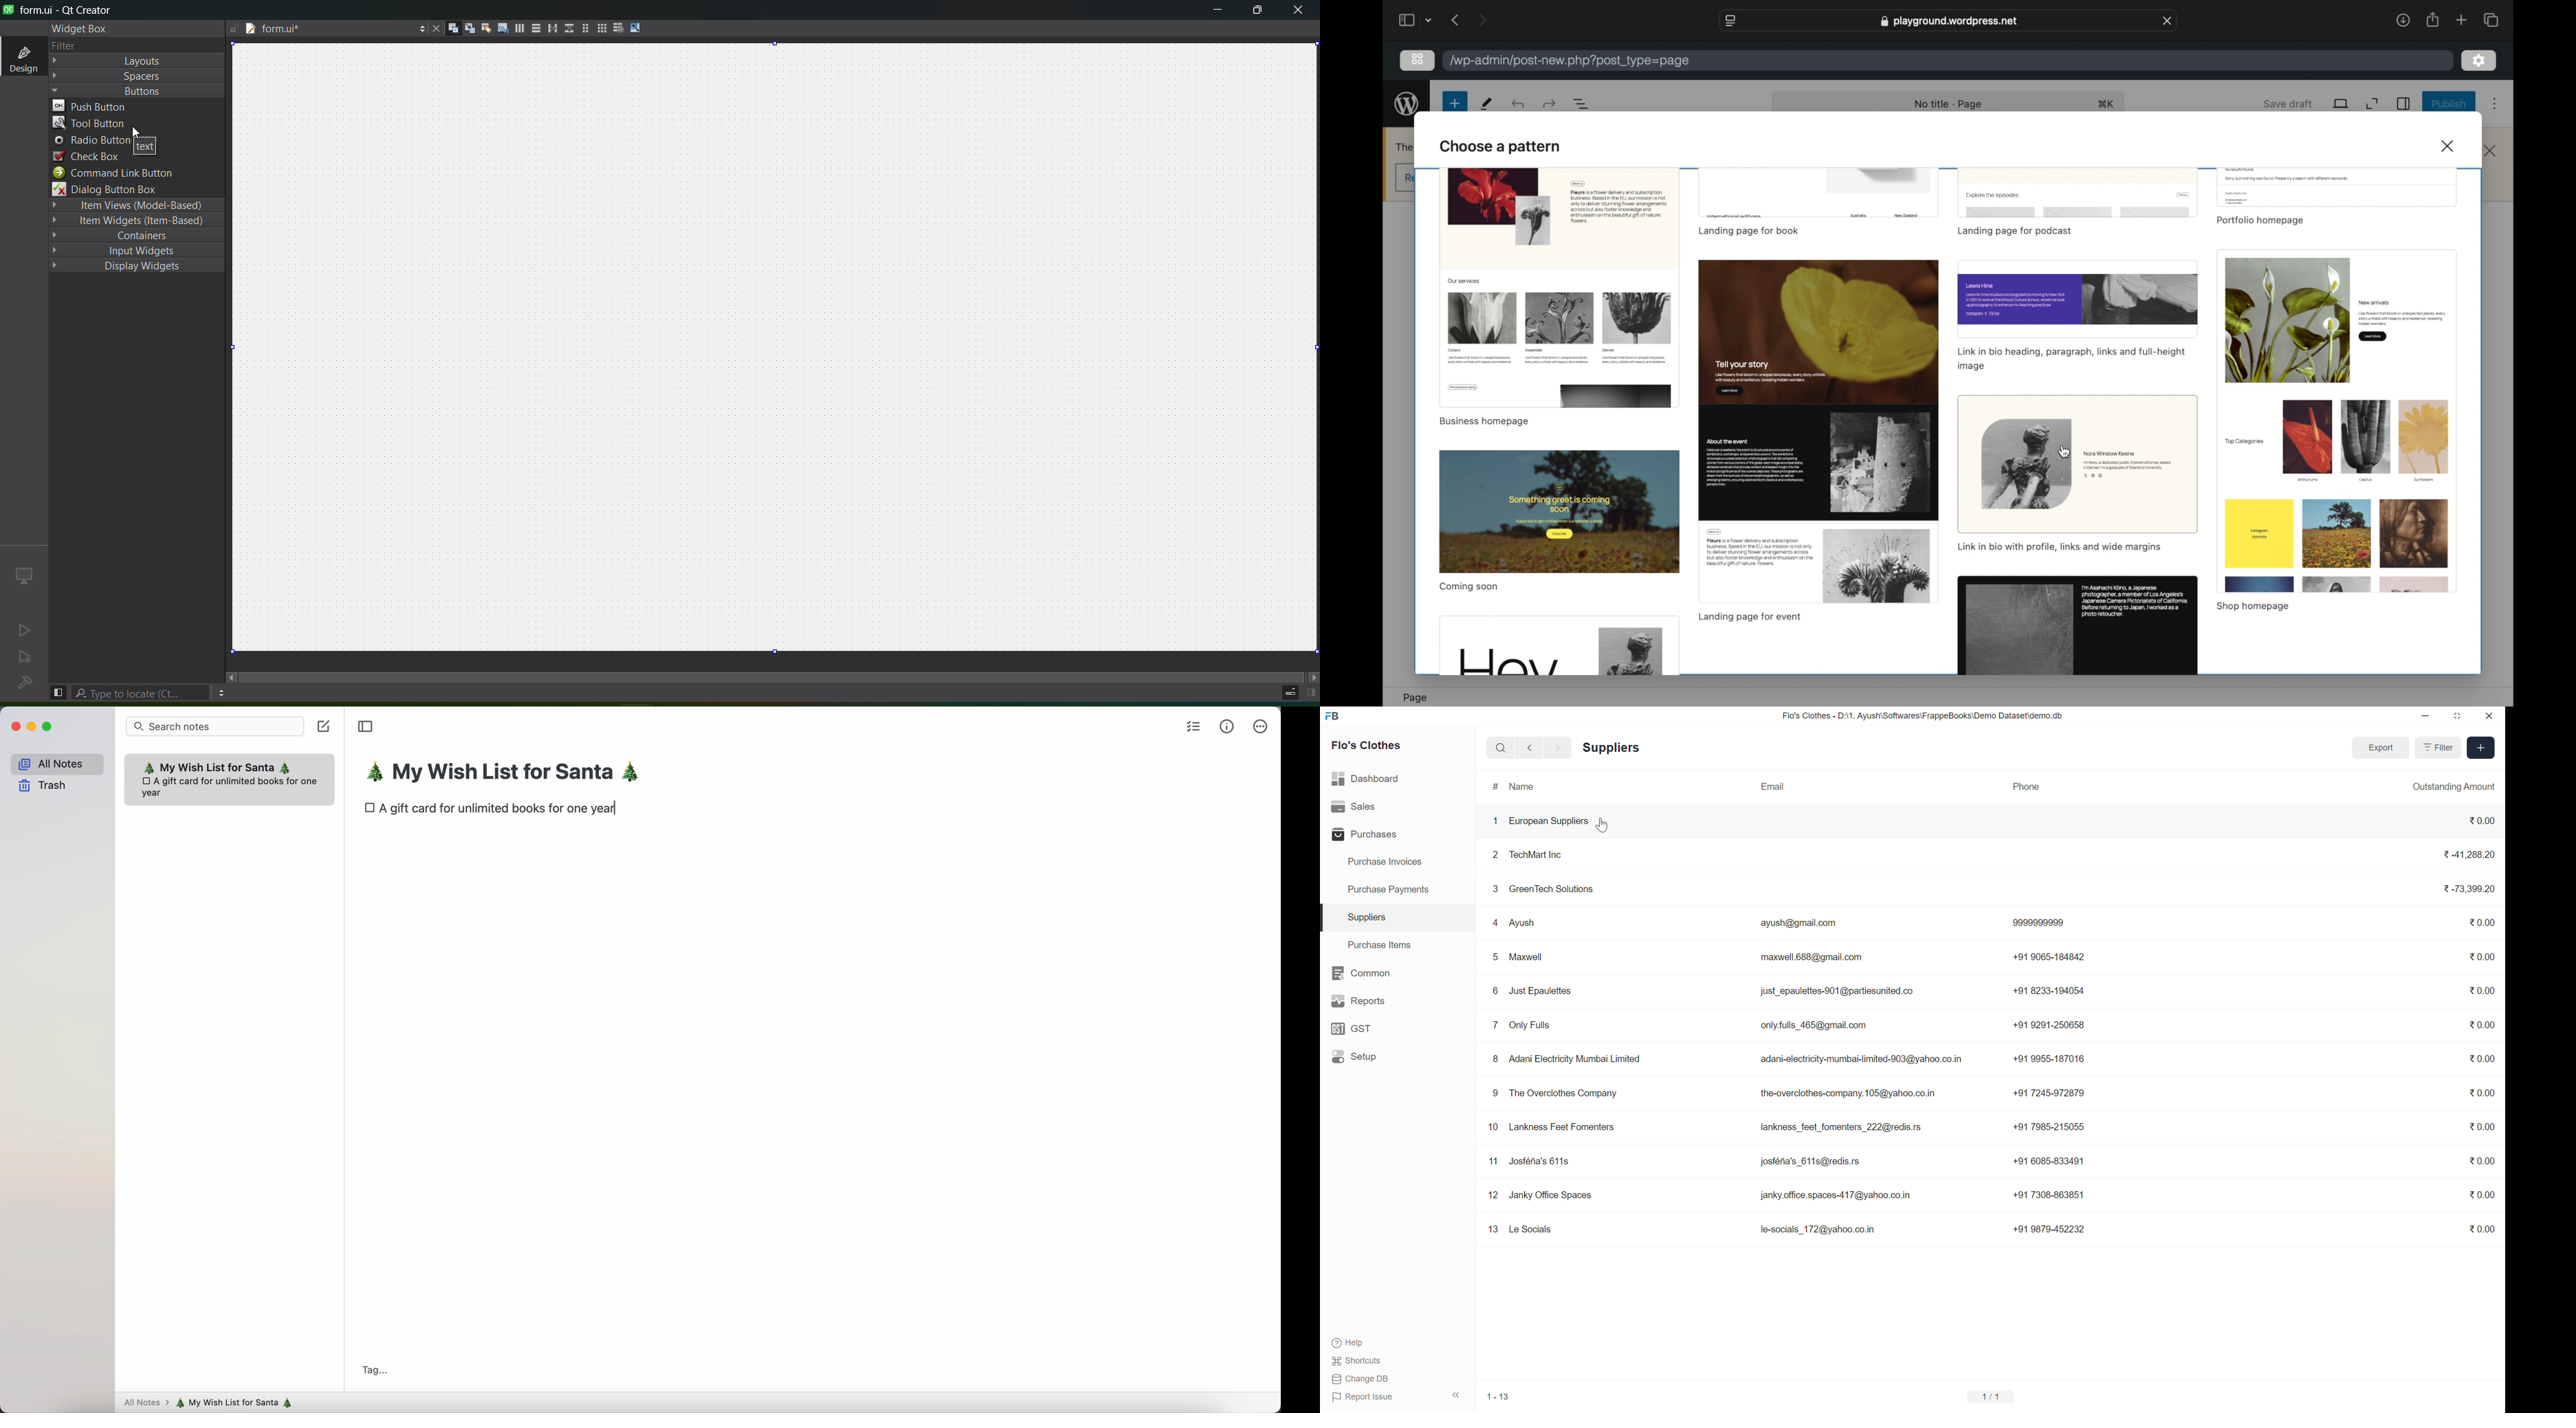 This screenshot has width=2576, height=1428. What do you see at coordinates (1832, 1128) in the screenshot?
I see `lankness_feet_fomenters_222@redis.rs` at bounding box center [1832, 1128].